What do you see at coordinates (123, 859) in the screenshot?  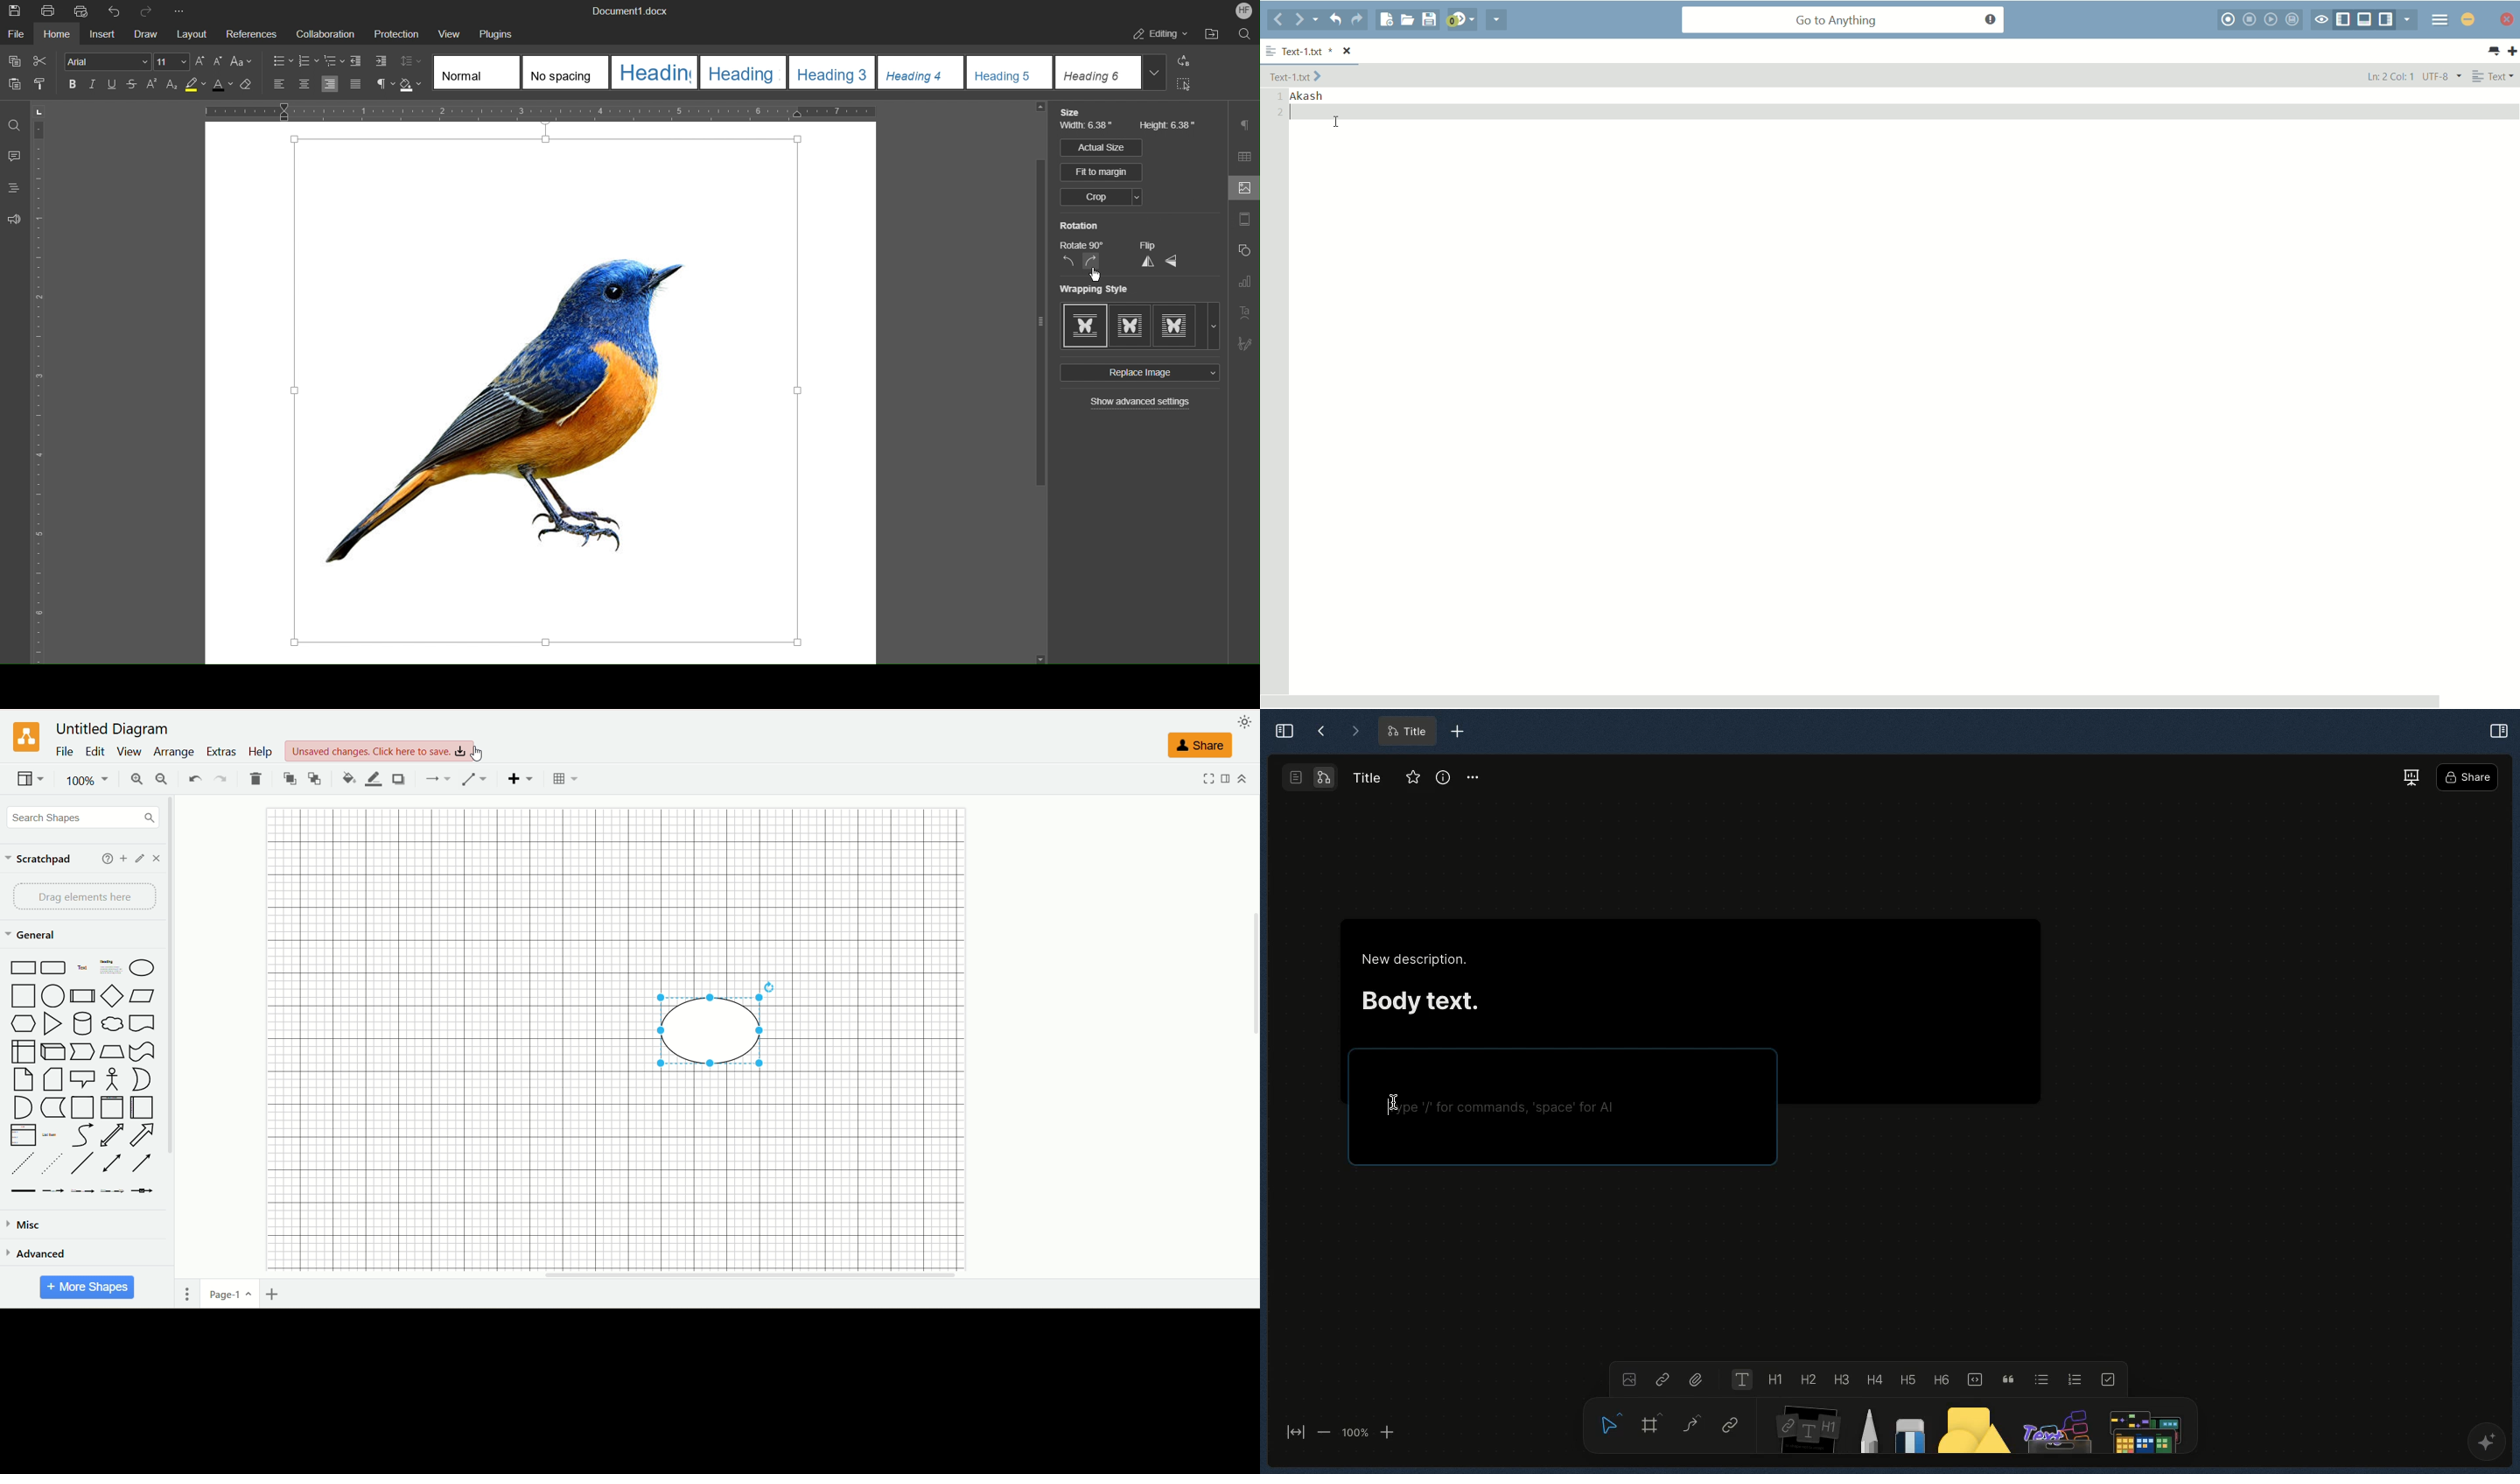 I see `add` at bounding box center [123, 859].